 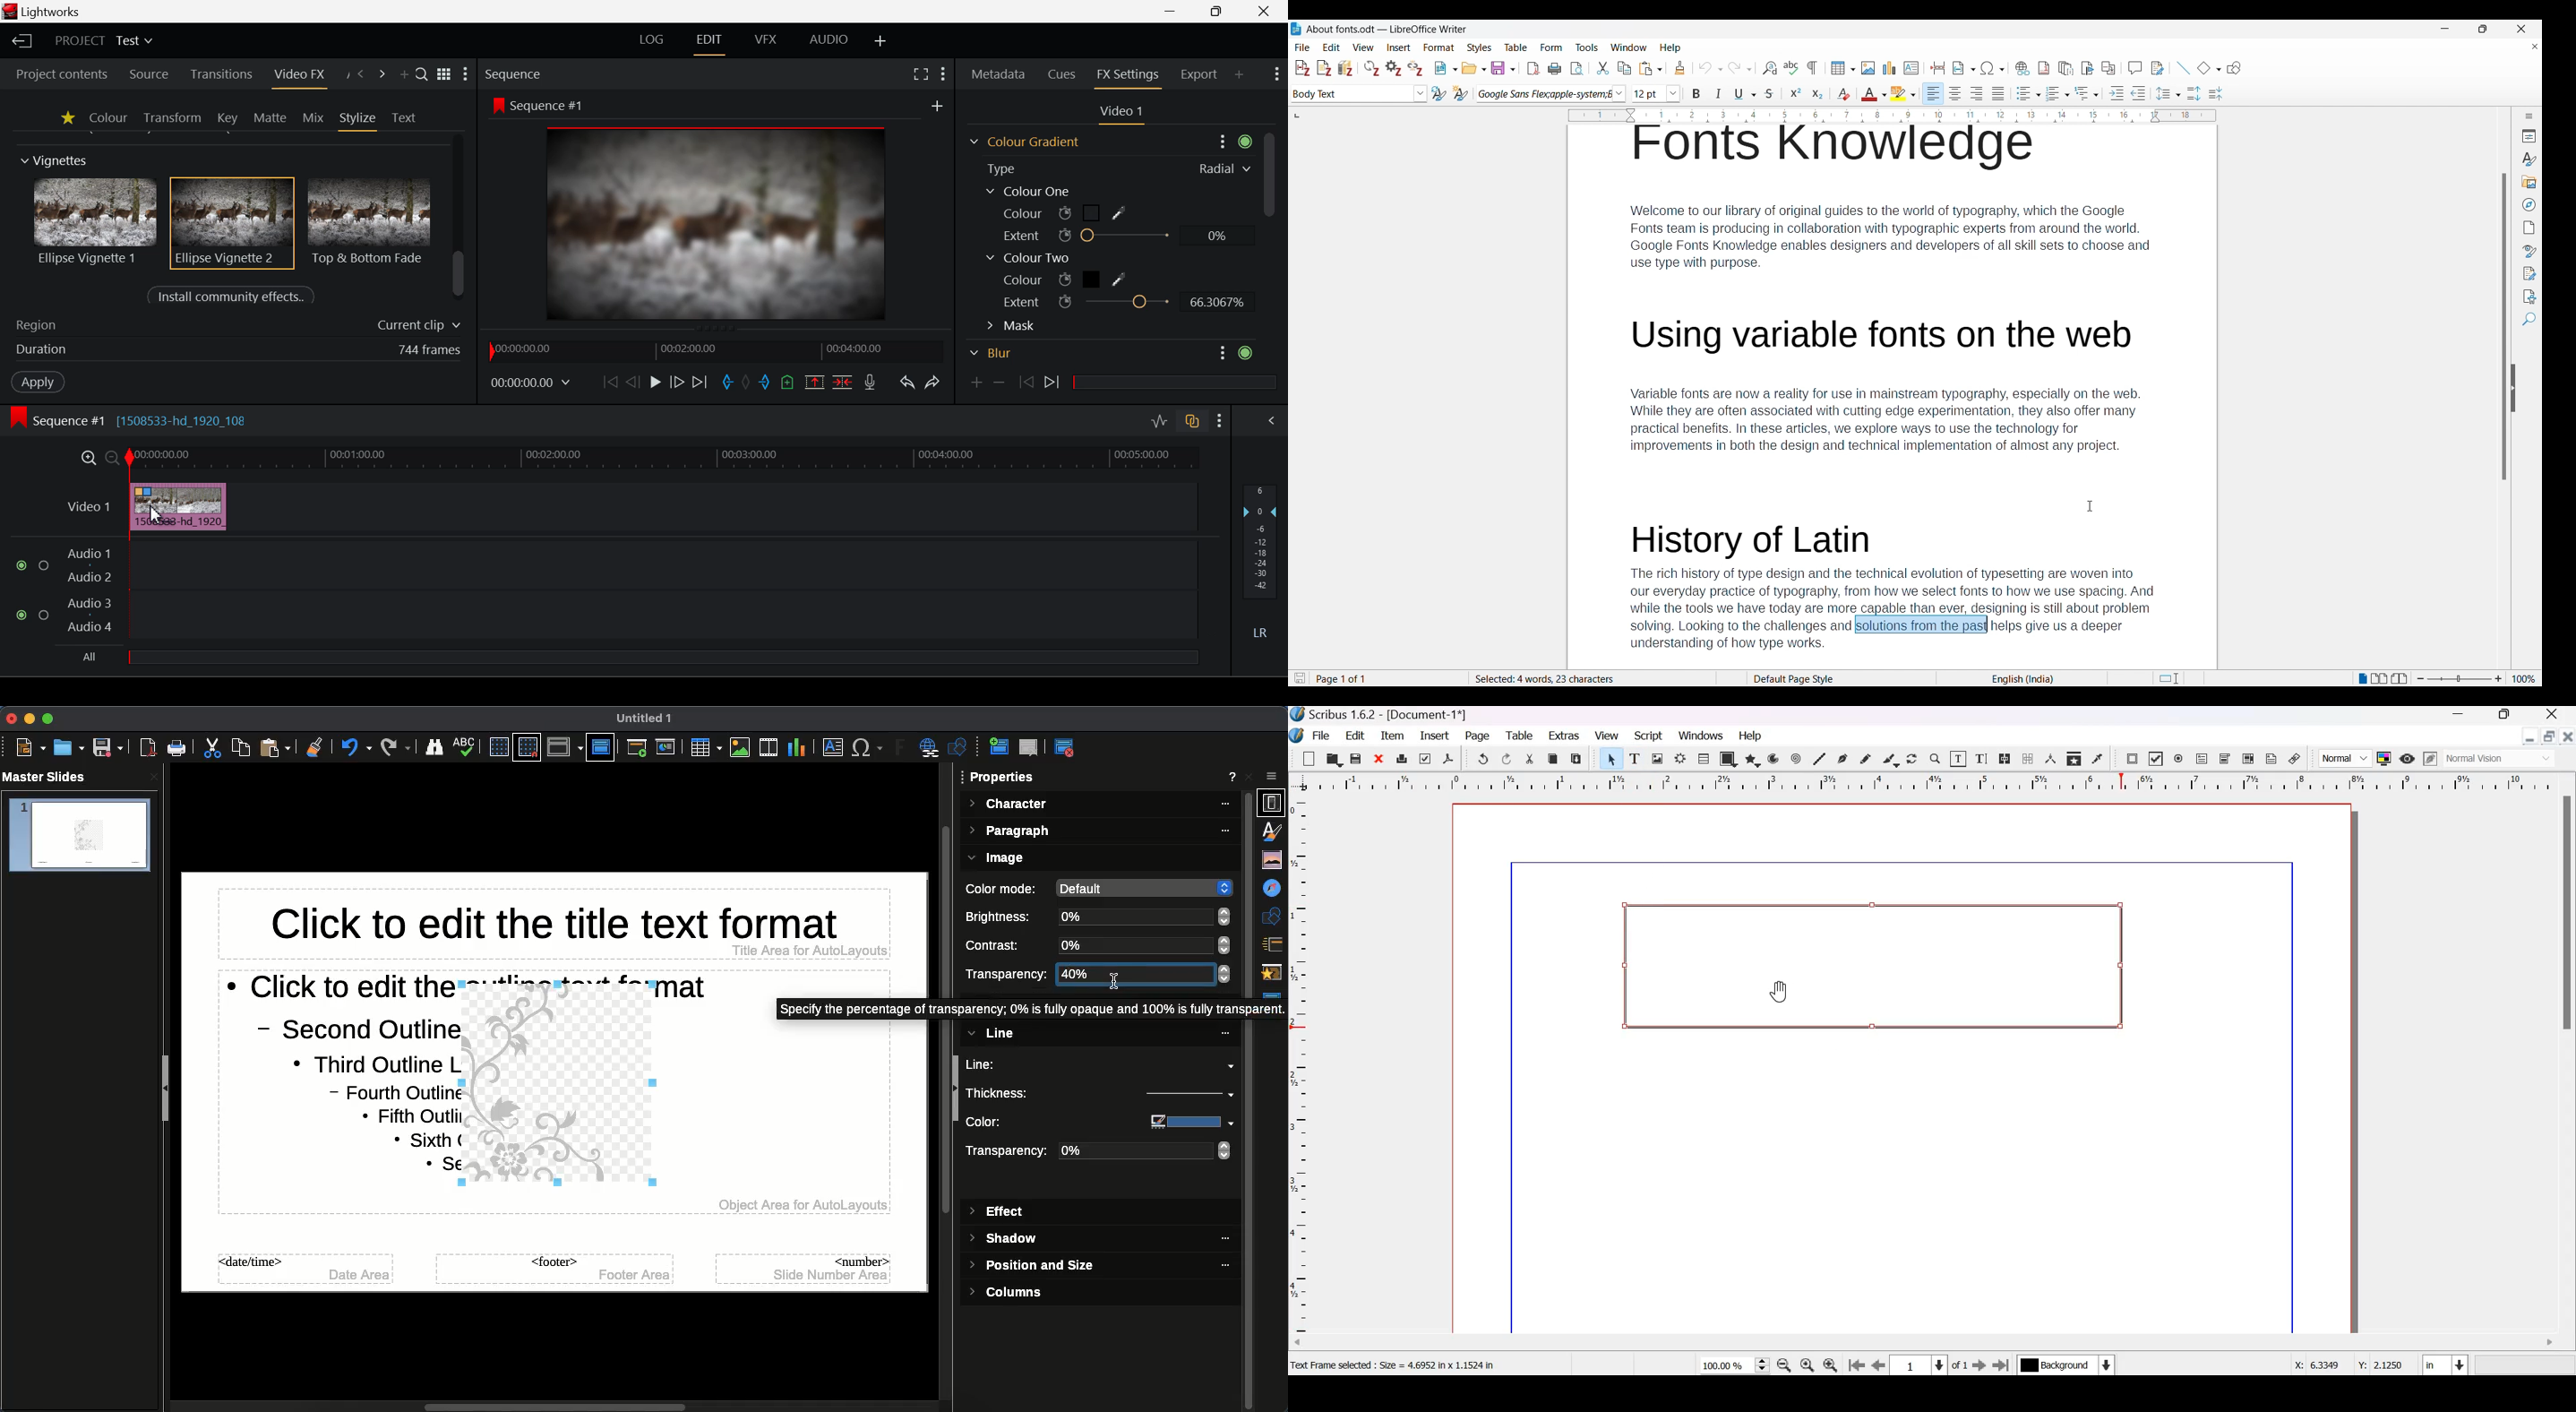 I want to click on Page horizontal ruler, so click(x=1892, y=116).